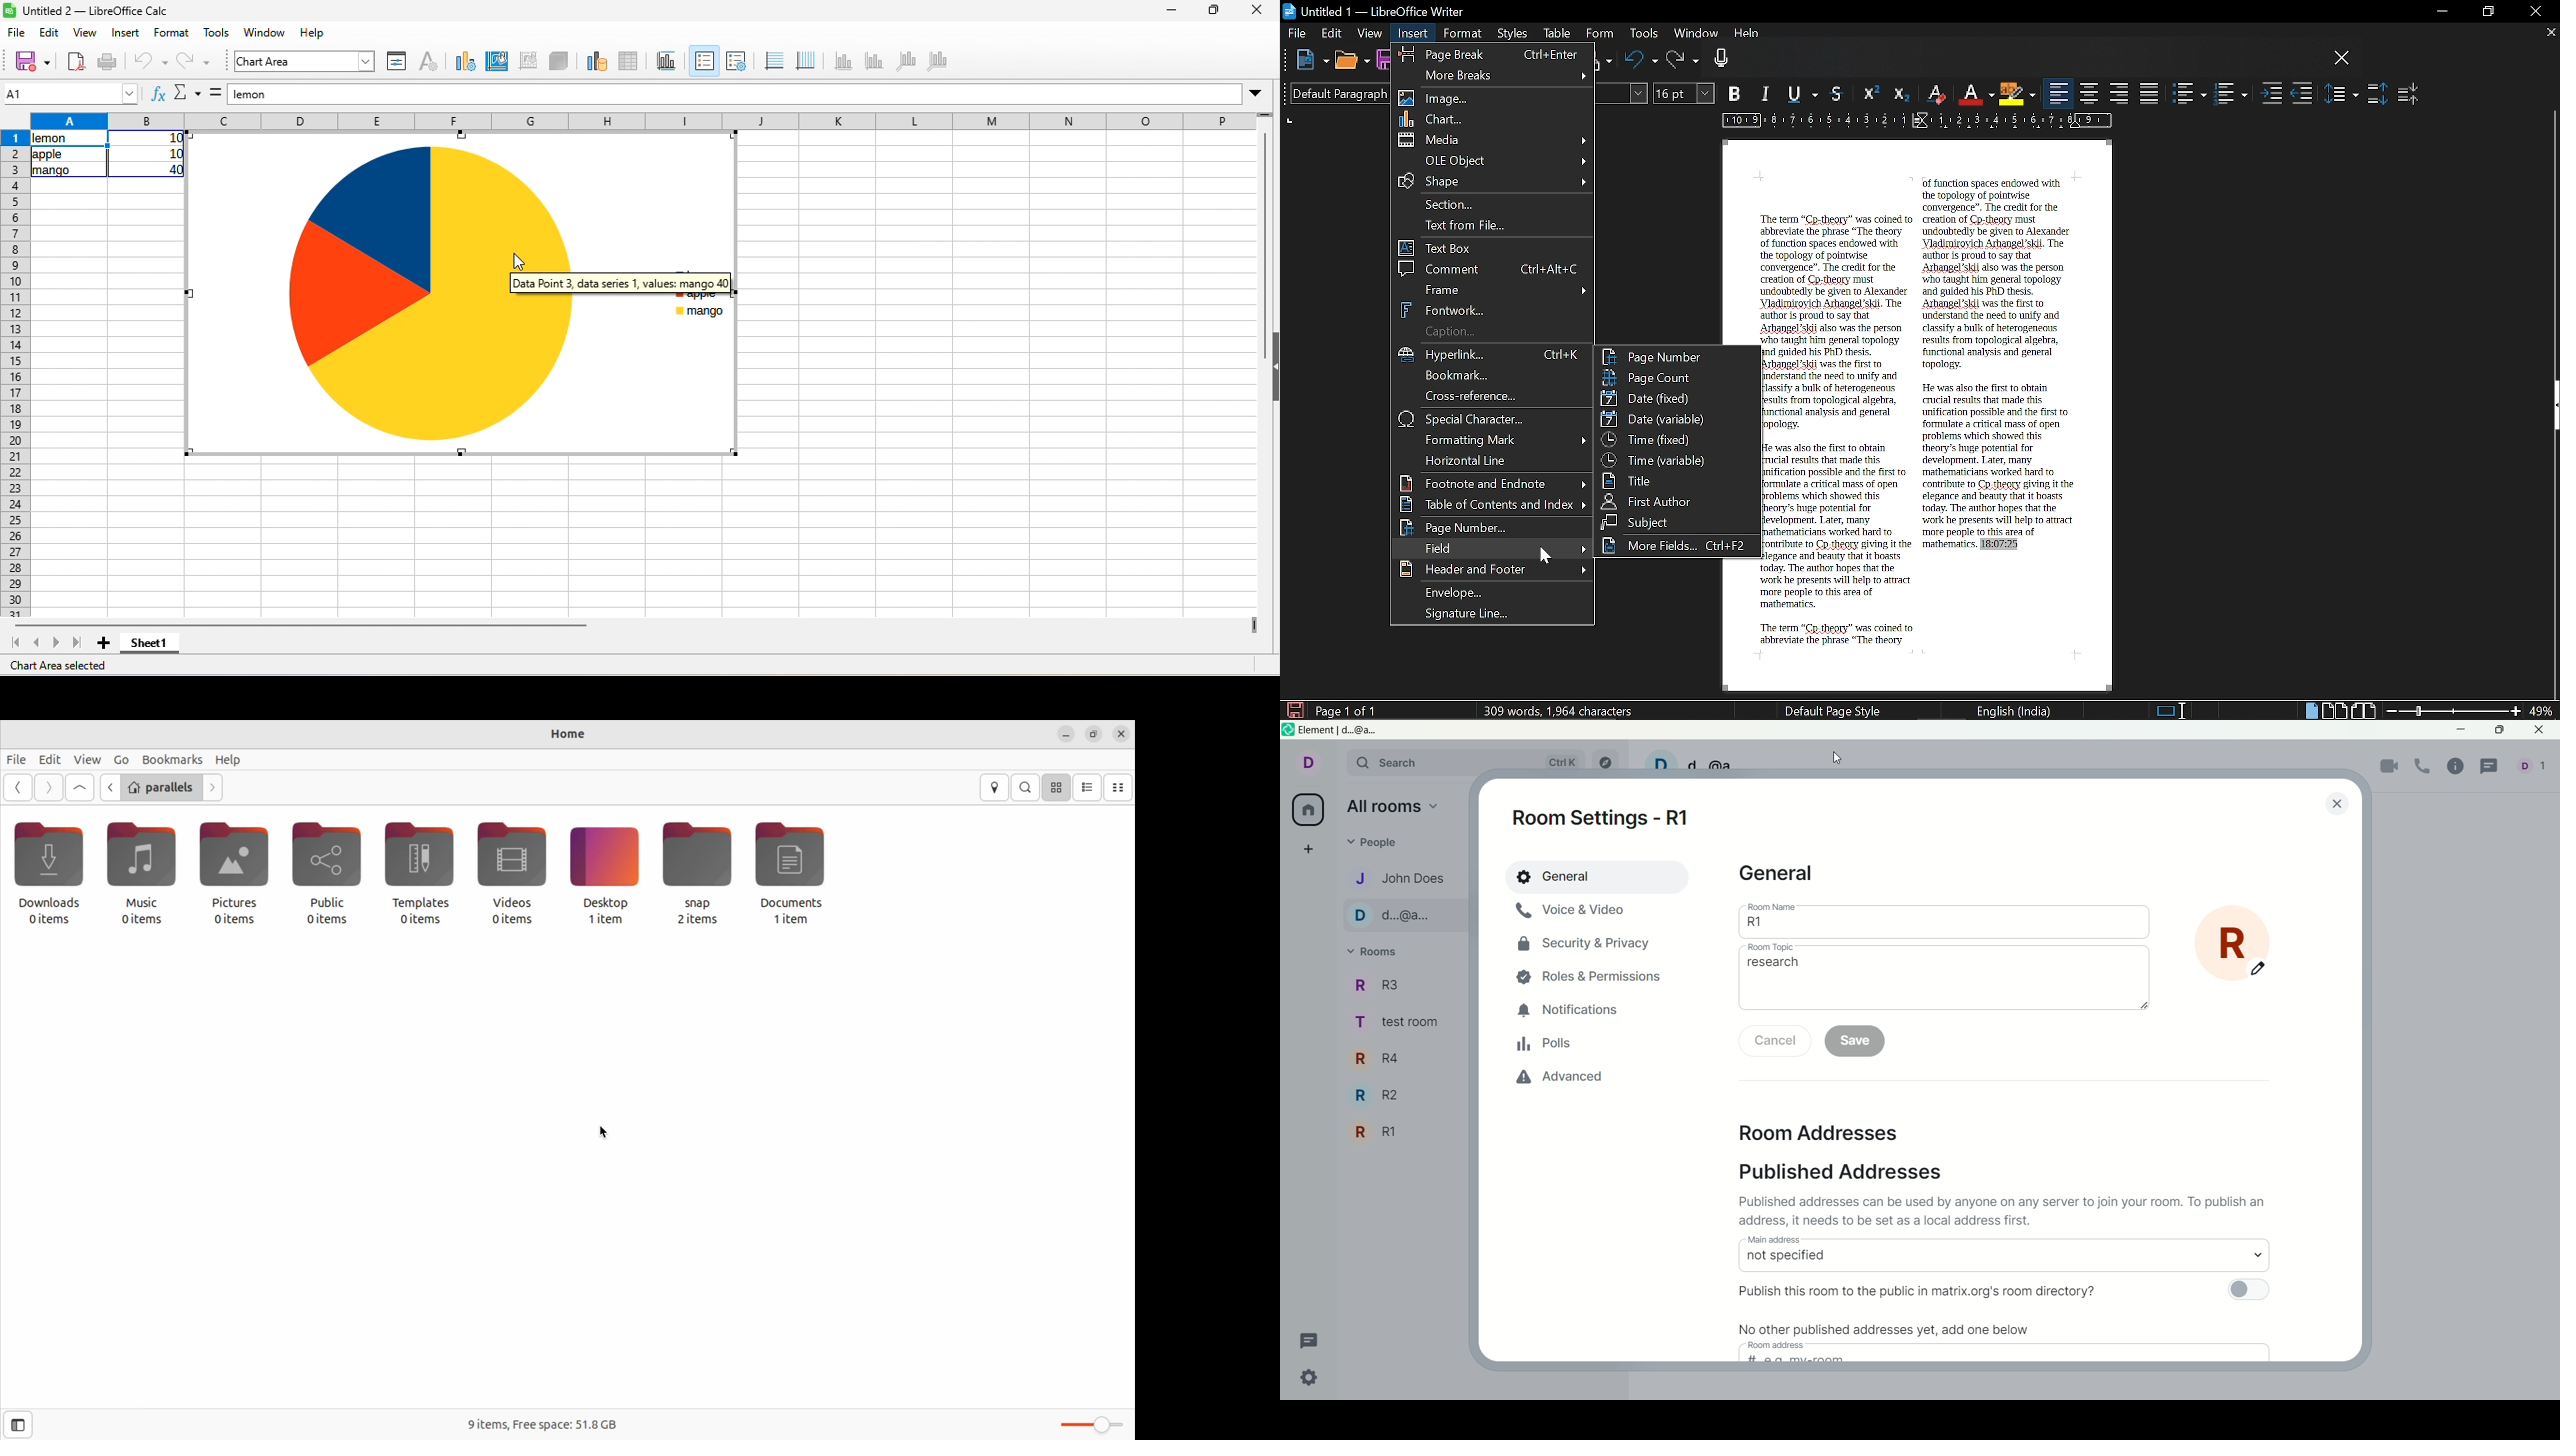 This screenshot has height=1456, width=2576. Describe the element at coordinates (1405, 1025) in the screenshot. I see `t test room` at that location.